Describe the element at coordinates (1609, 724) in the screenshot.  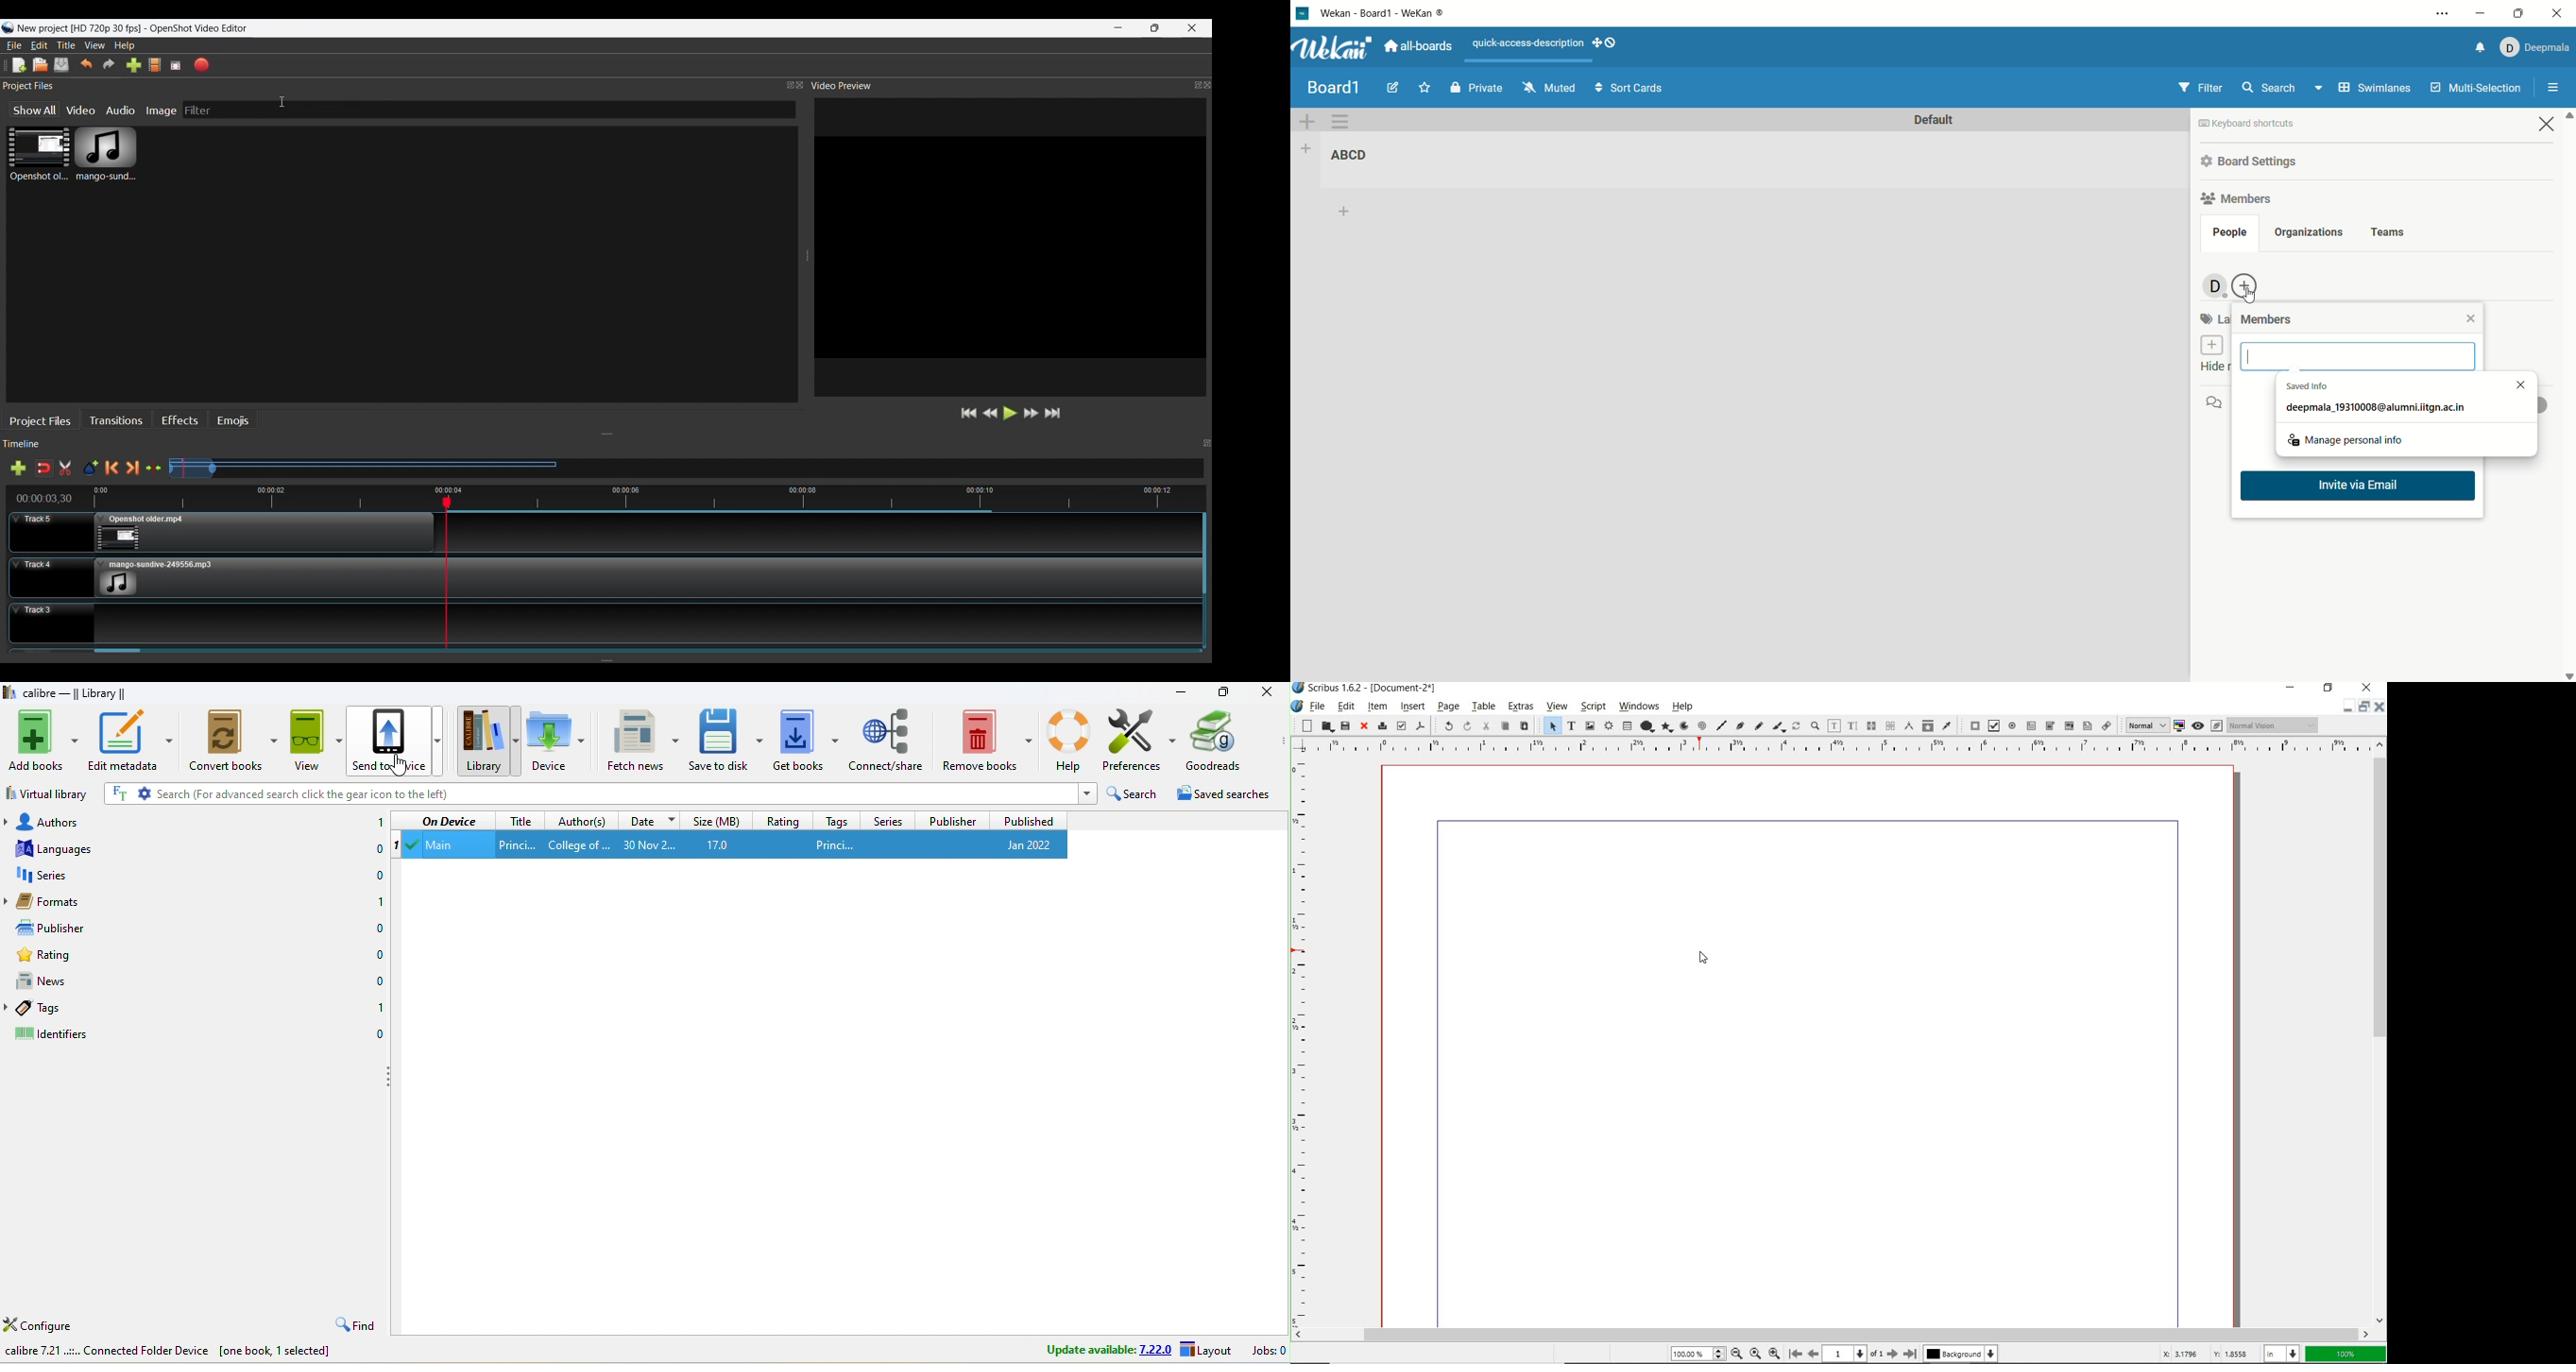
I see `render frame` at that location.